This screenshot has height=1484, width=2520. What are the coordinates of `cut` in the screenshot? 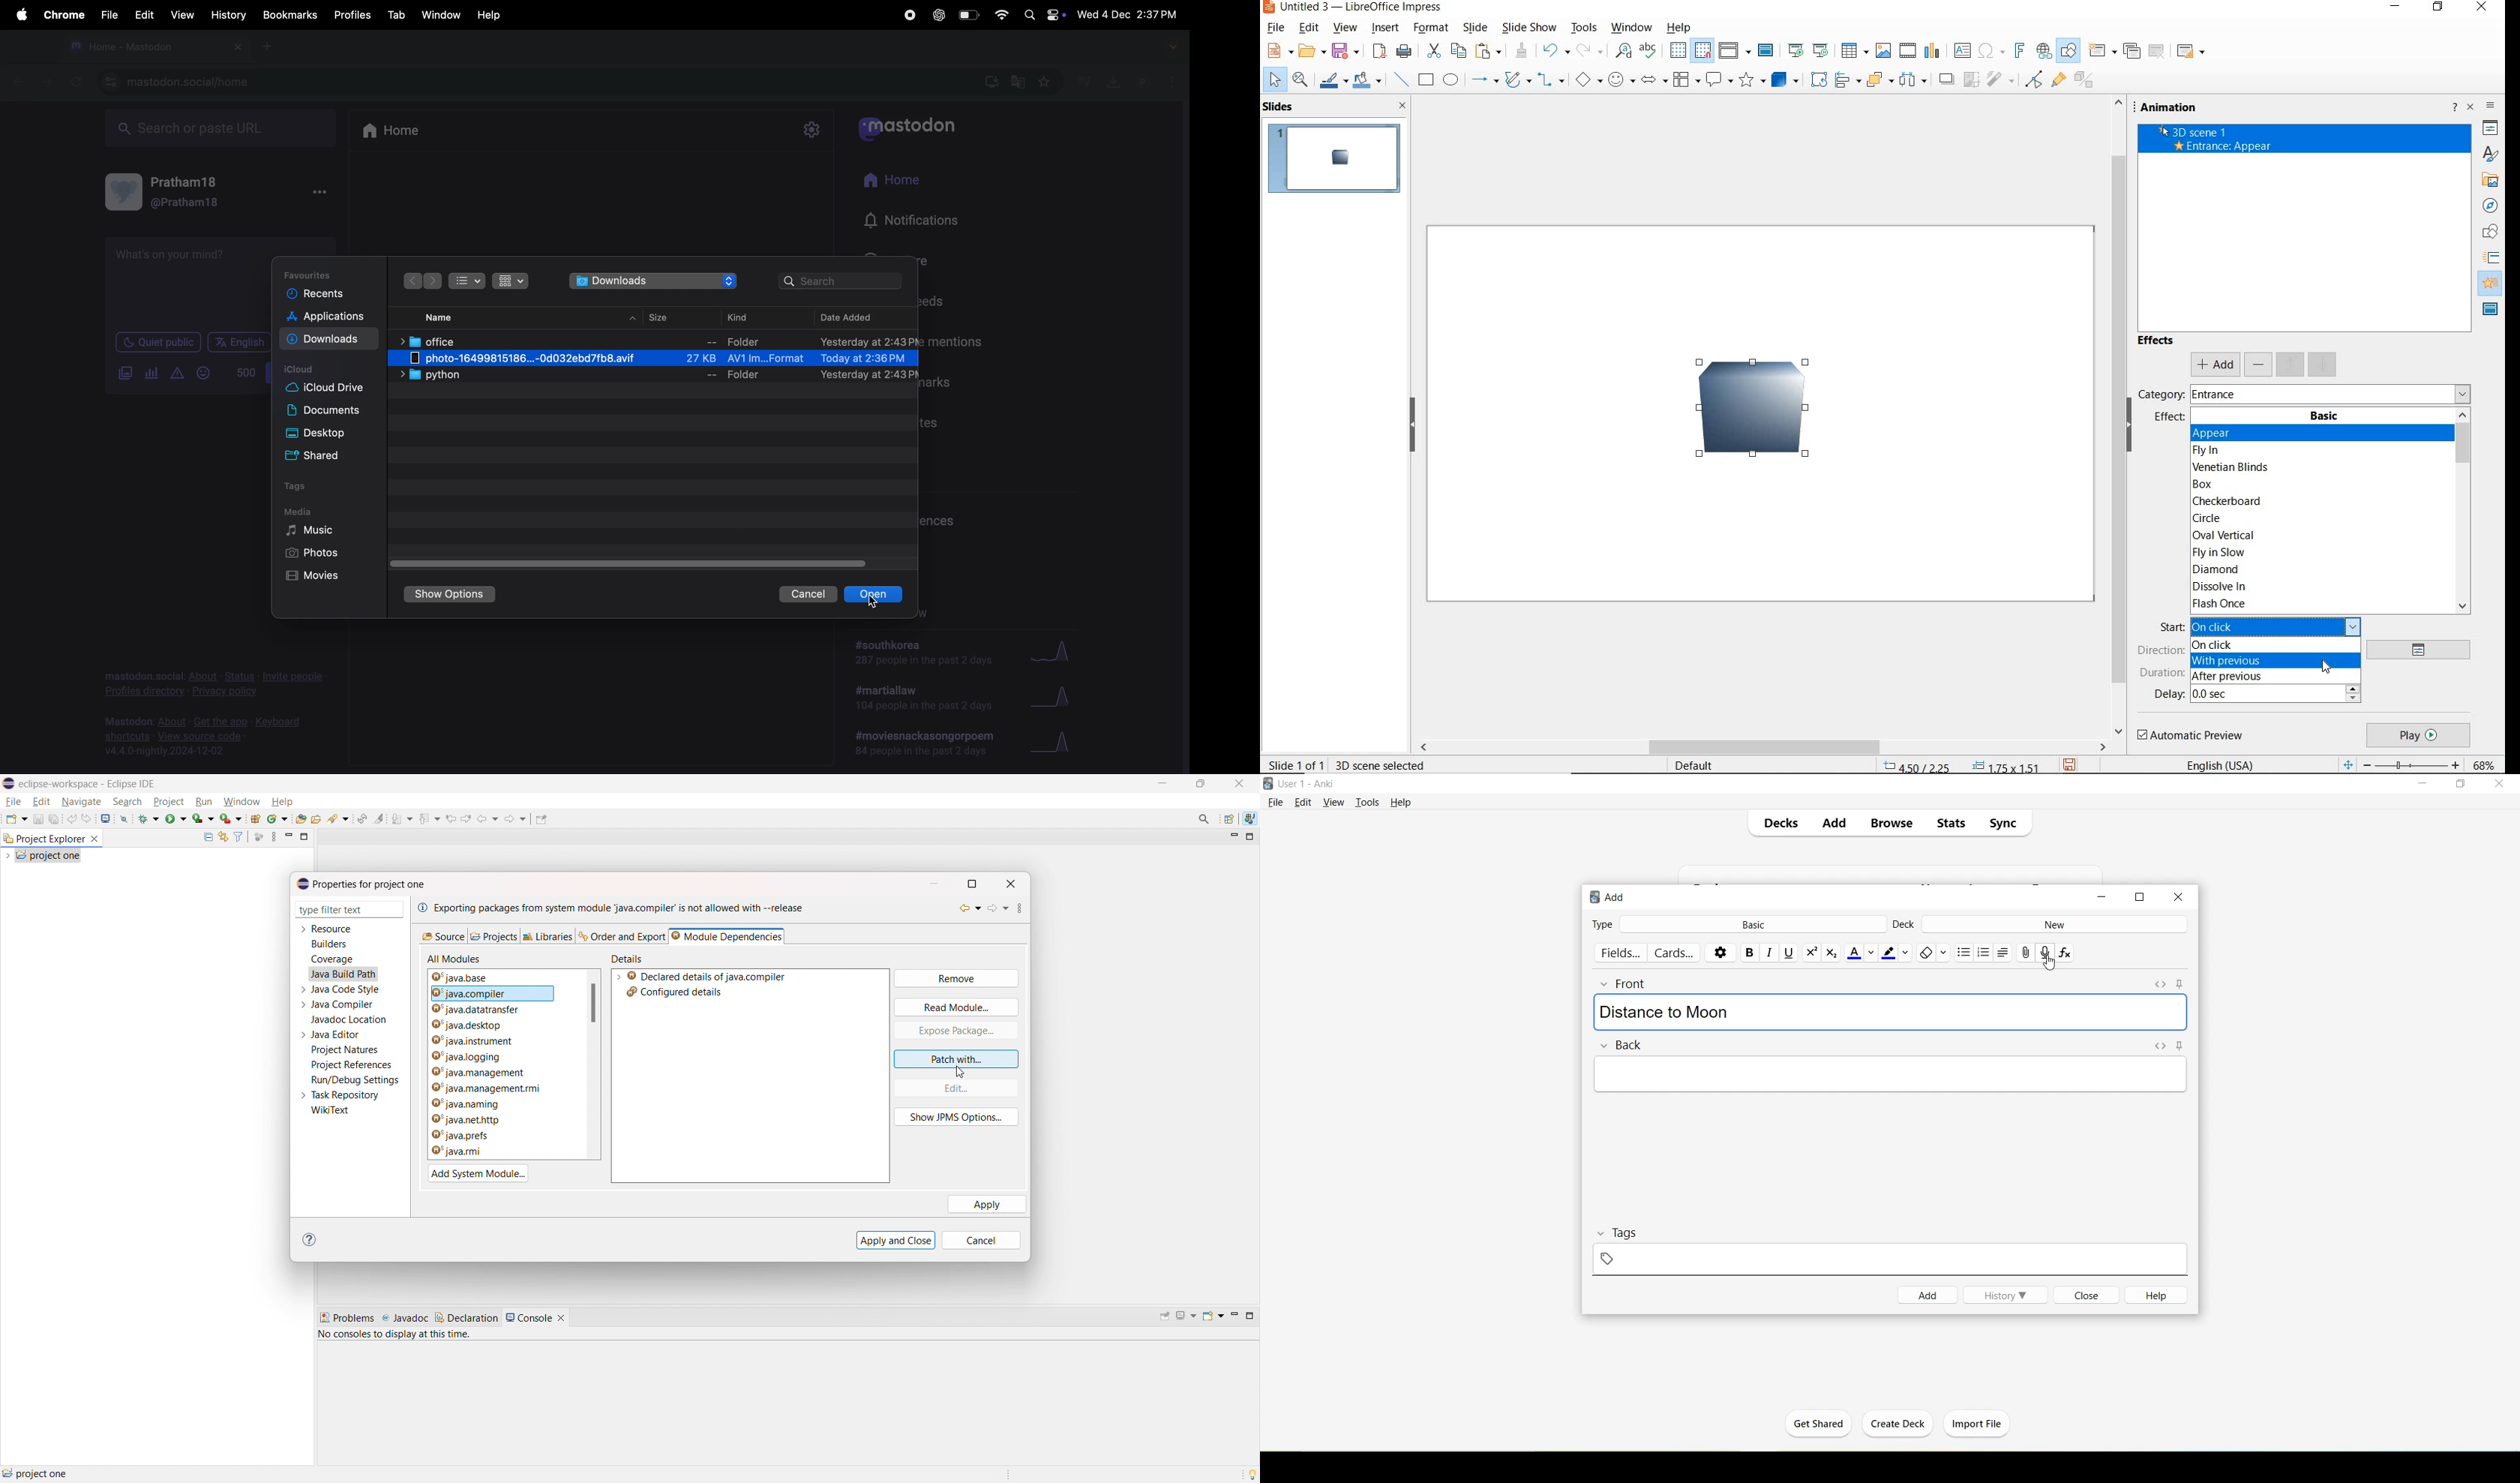 It's located at (1435, 51).